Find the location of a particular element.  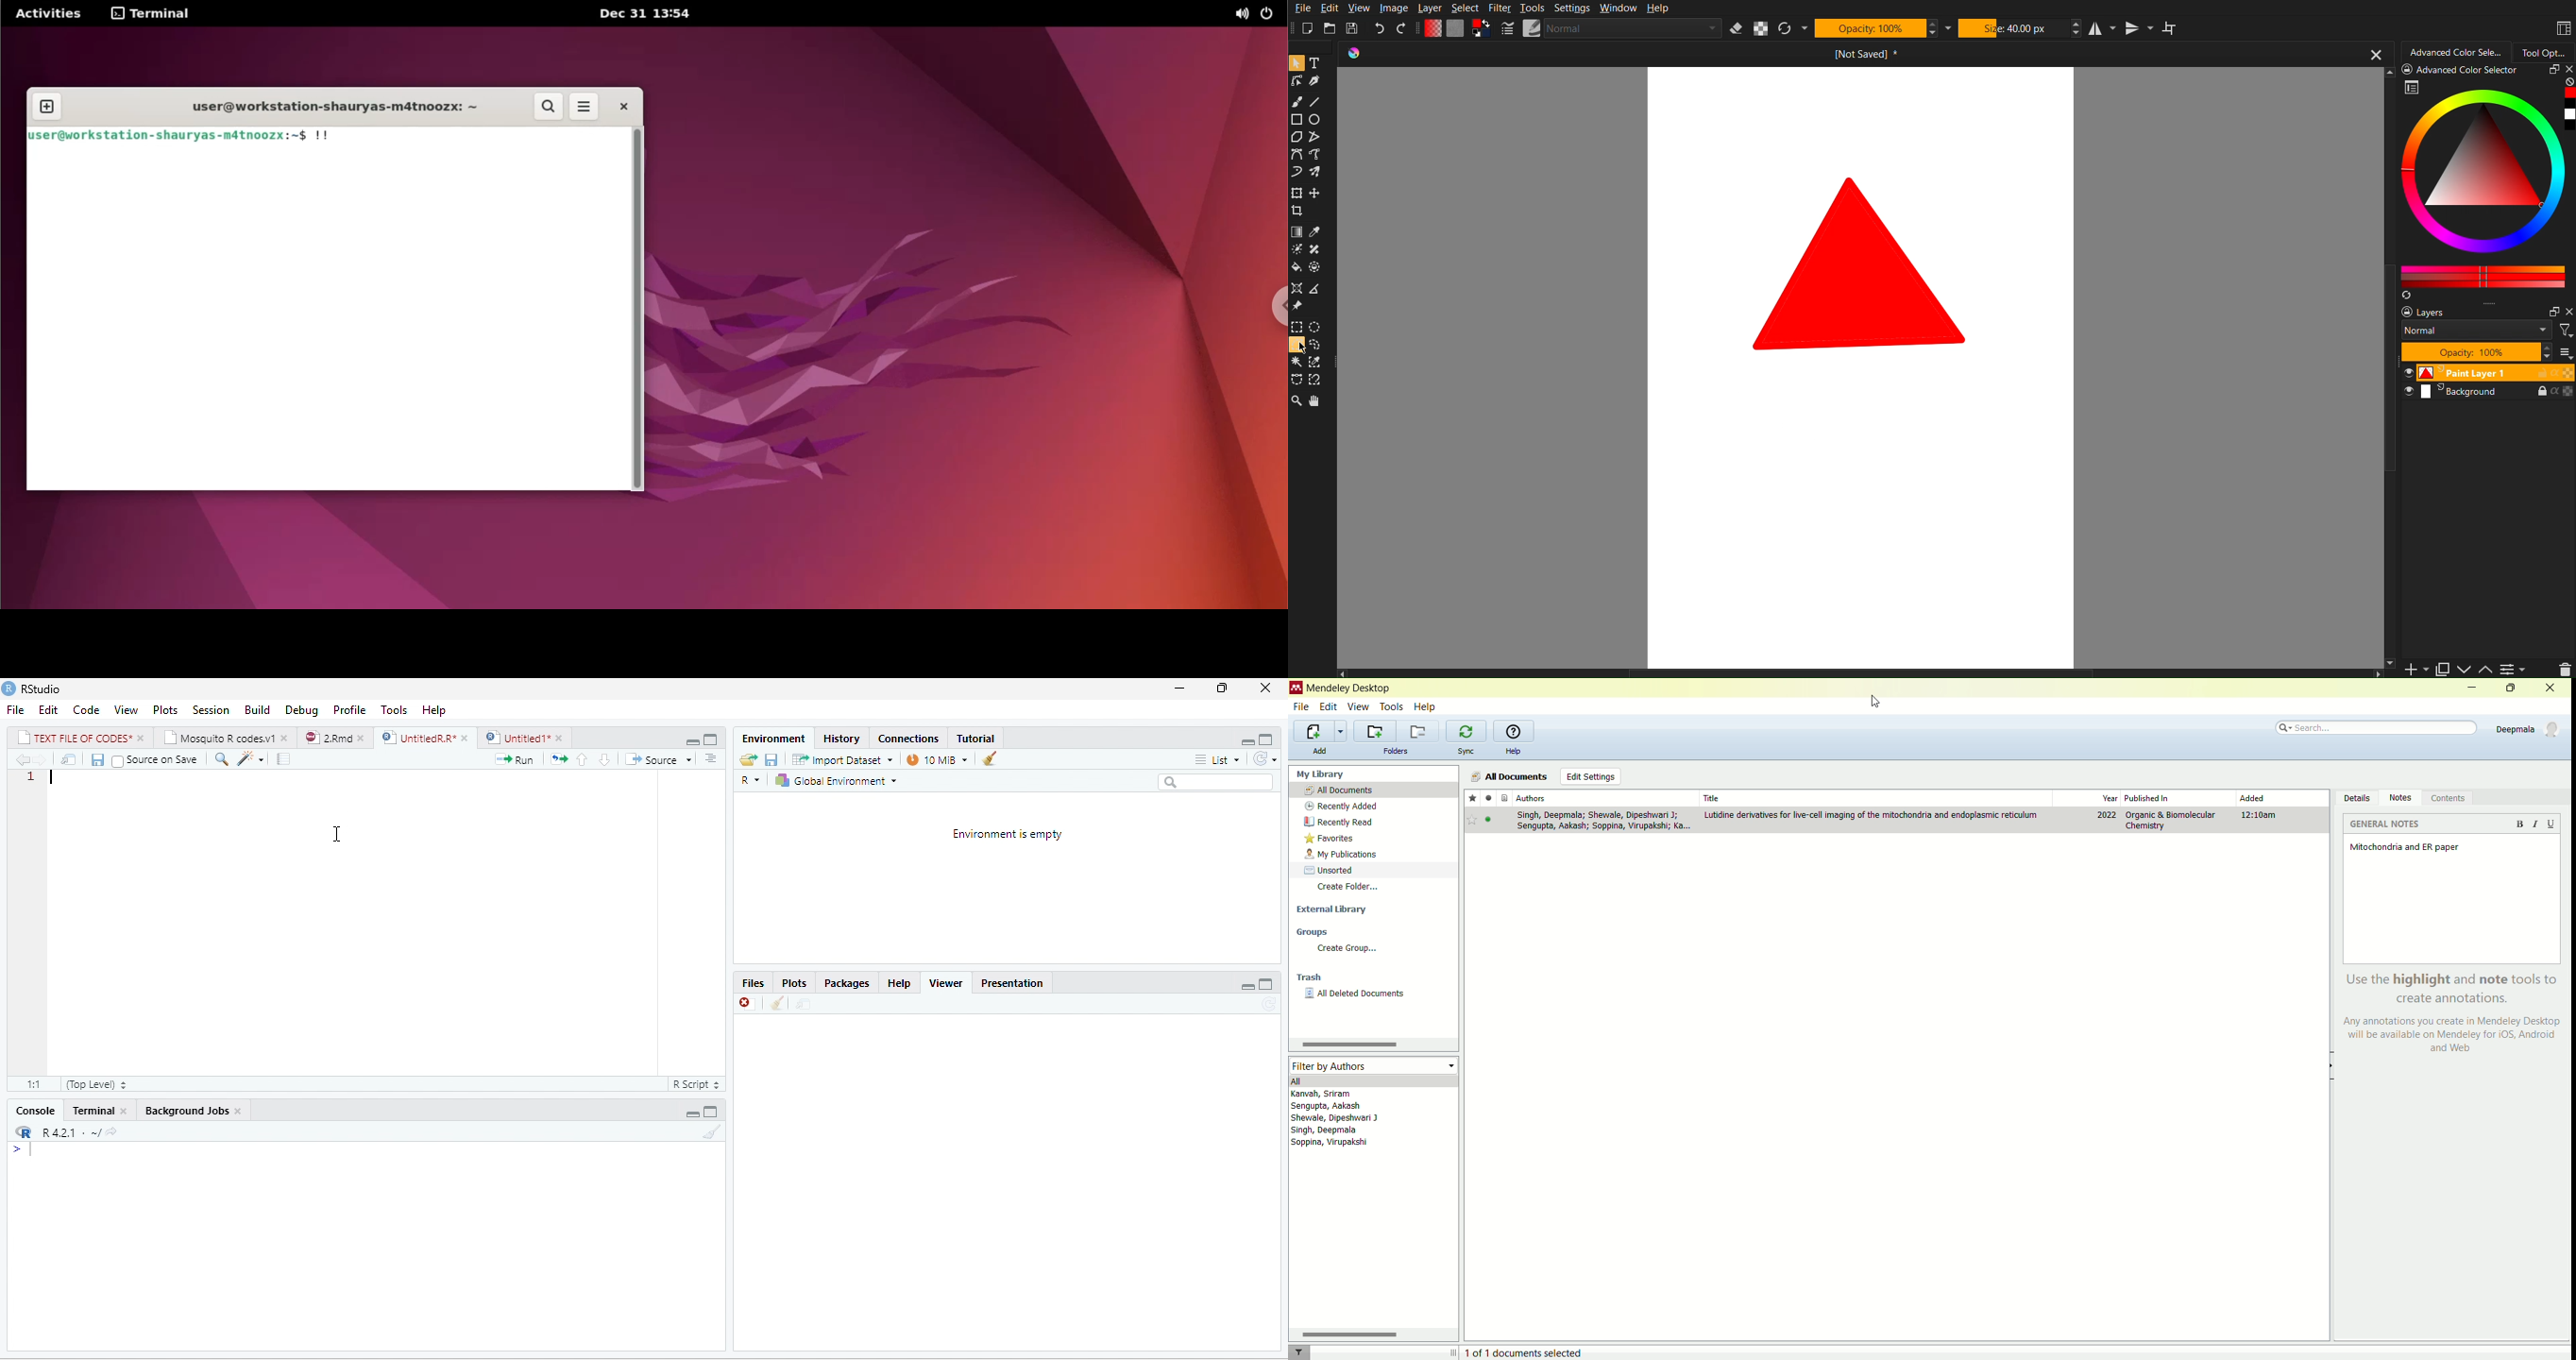

| TEXT FILE RF CODES* is located at coordinates (74, 736).